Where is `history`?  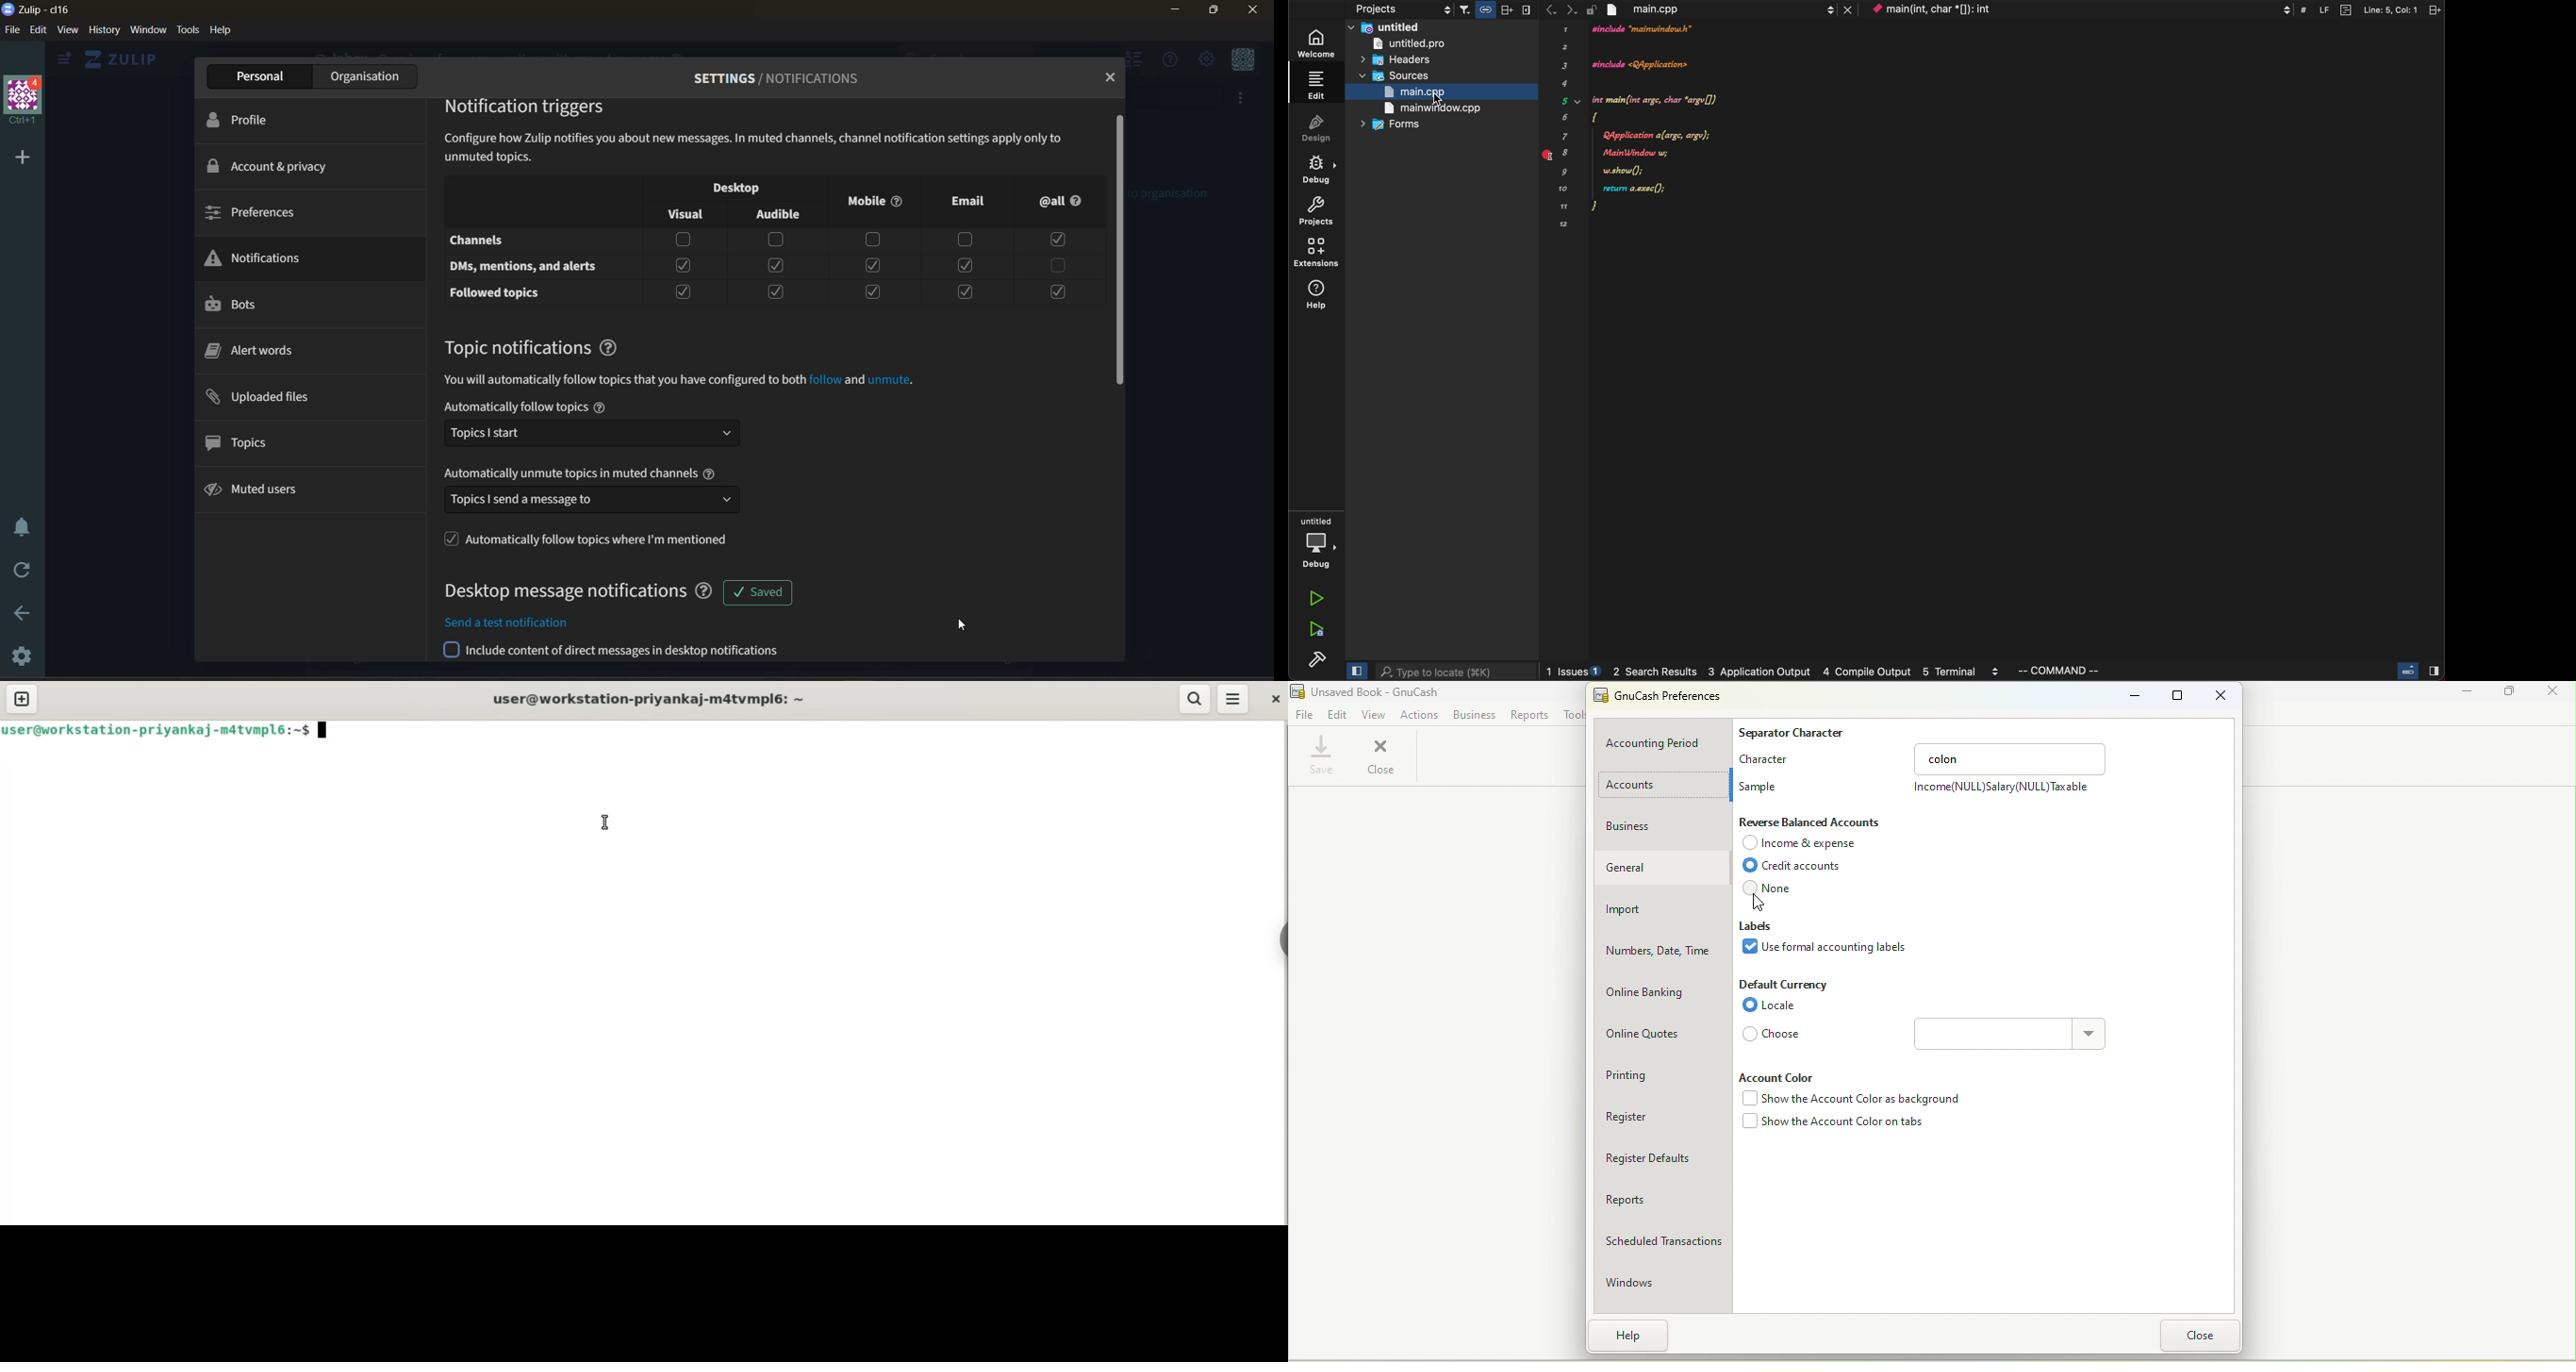
history is located at coordinates (104, 31).